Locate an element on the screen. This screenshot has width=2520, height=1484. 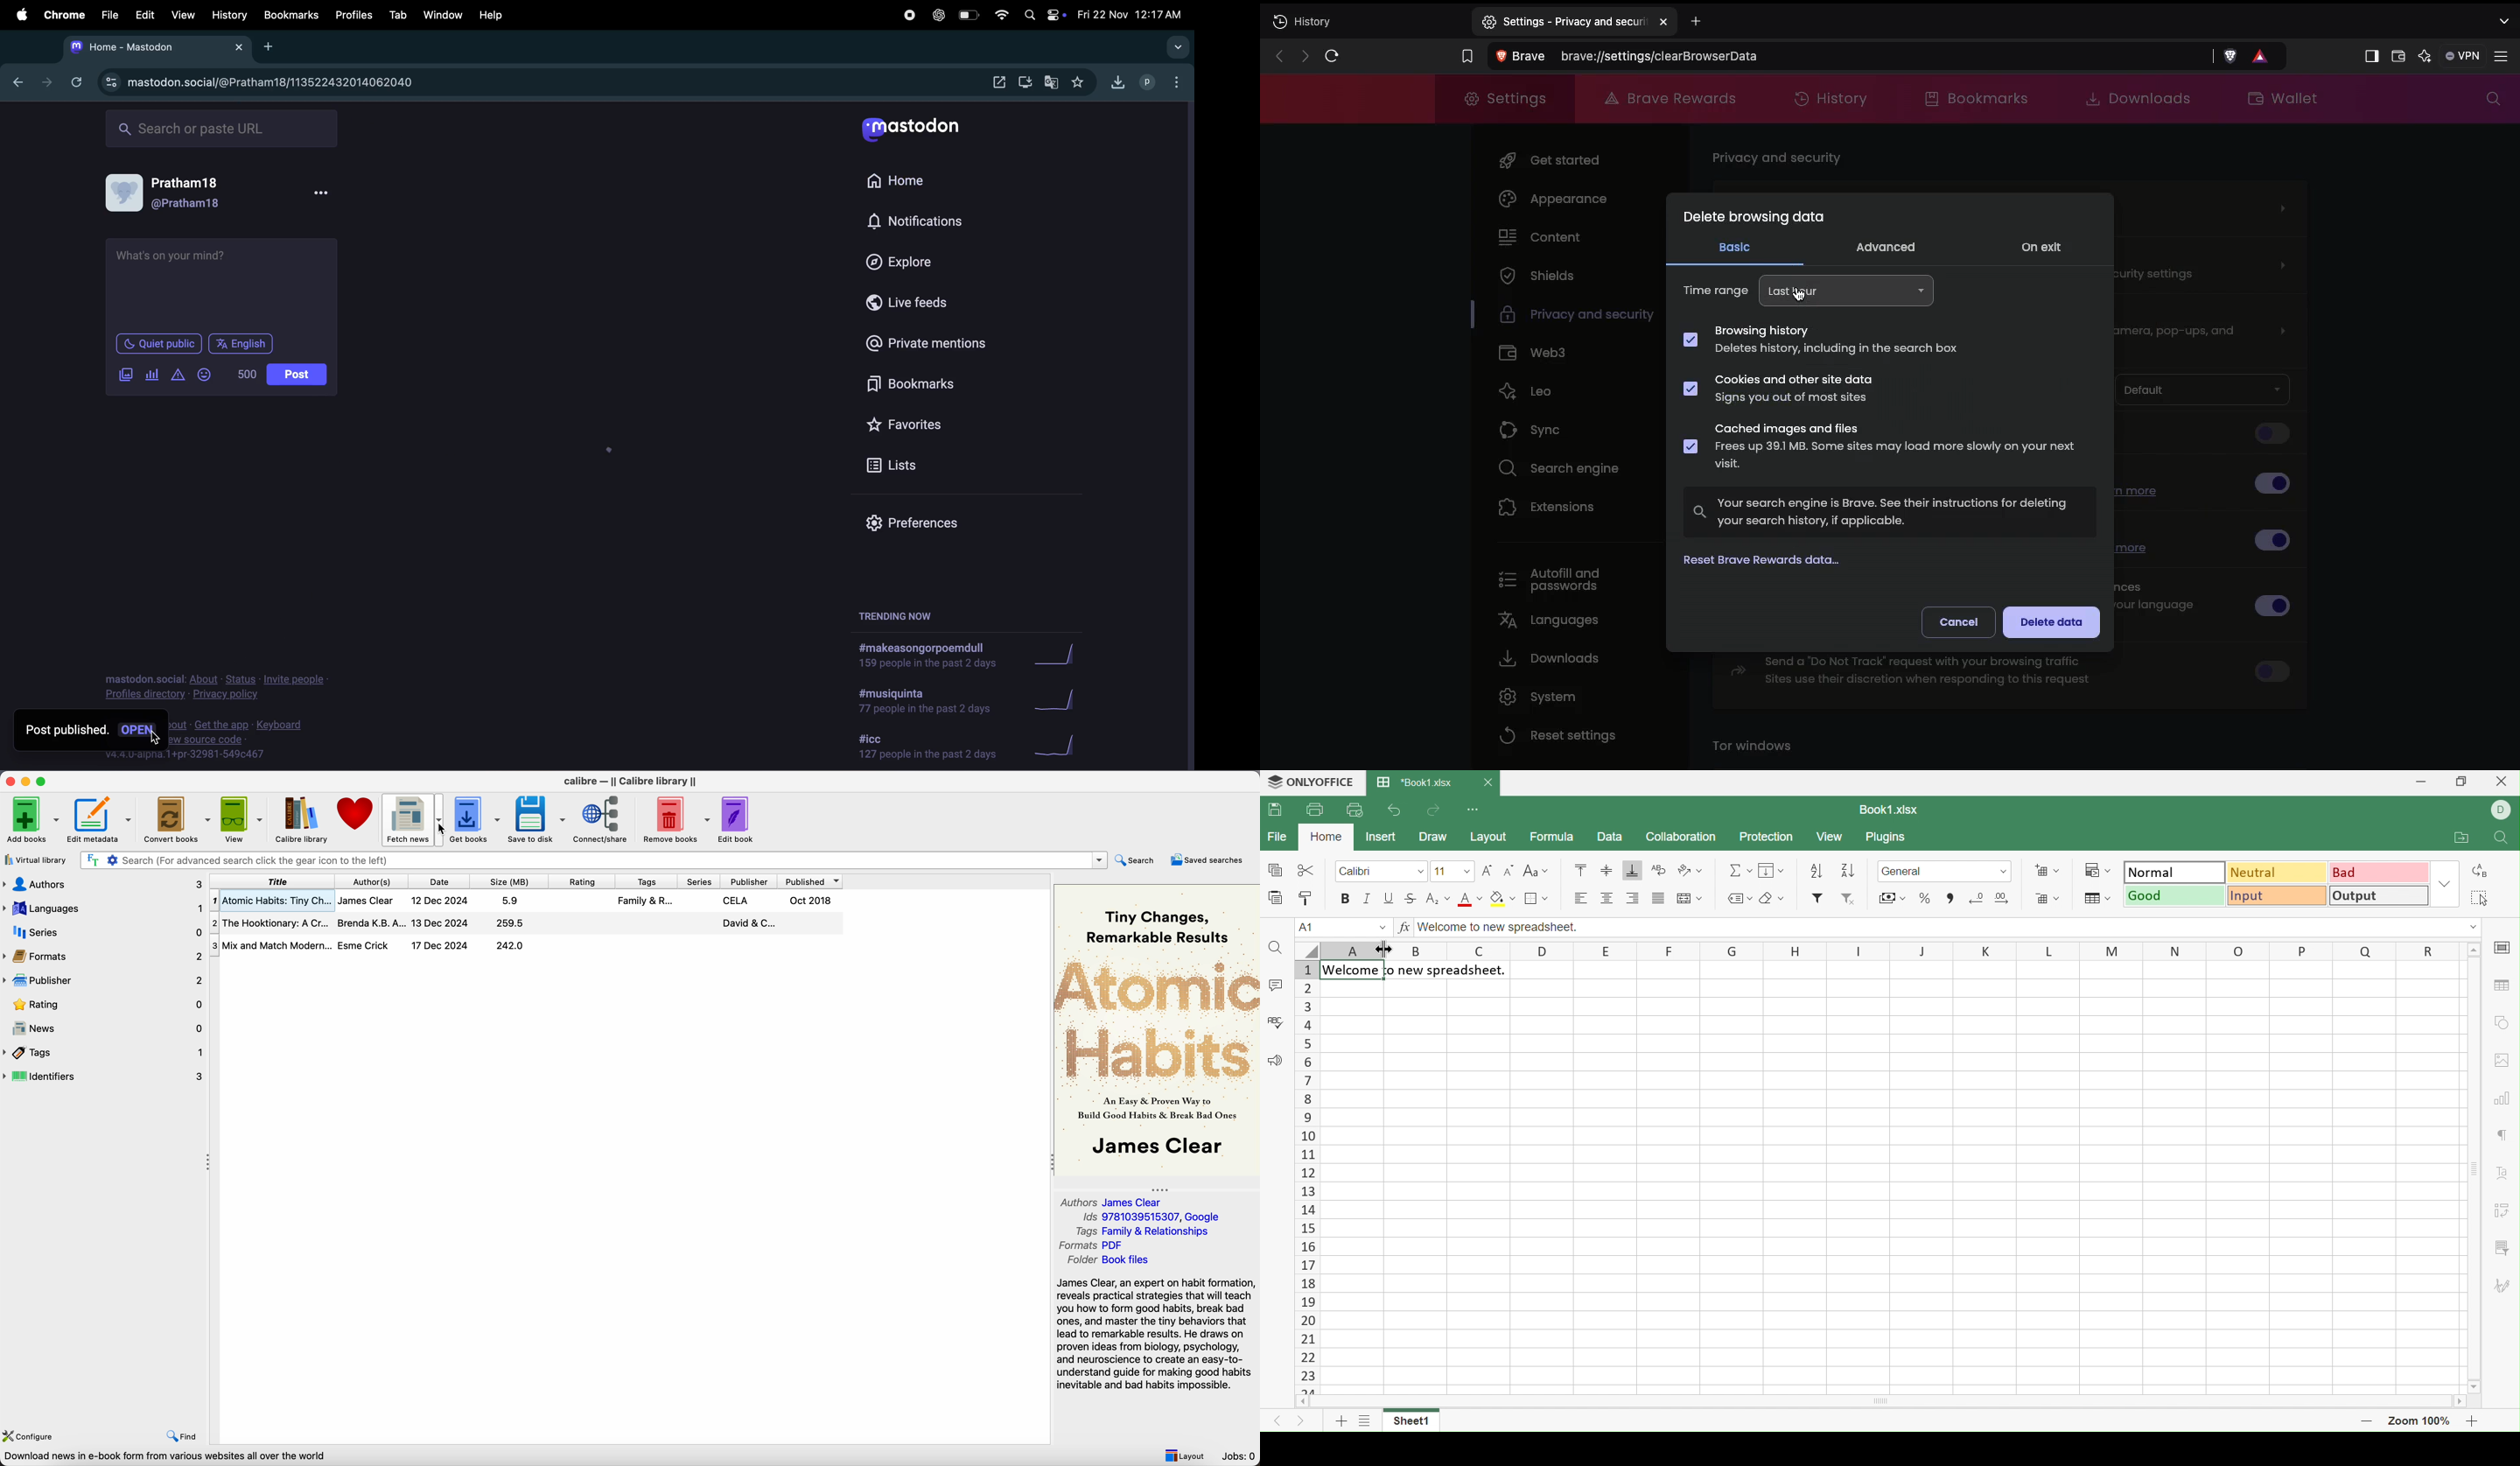
ON exit is located at coordinates (2045, 249).